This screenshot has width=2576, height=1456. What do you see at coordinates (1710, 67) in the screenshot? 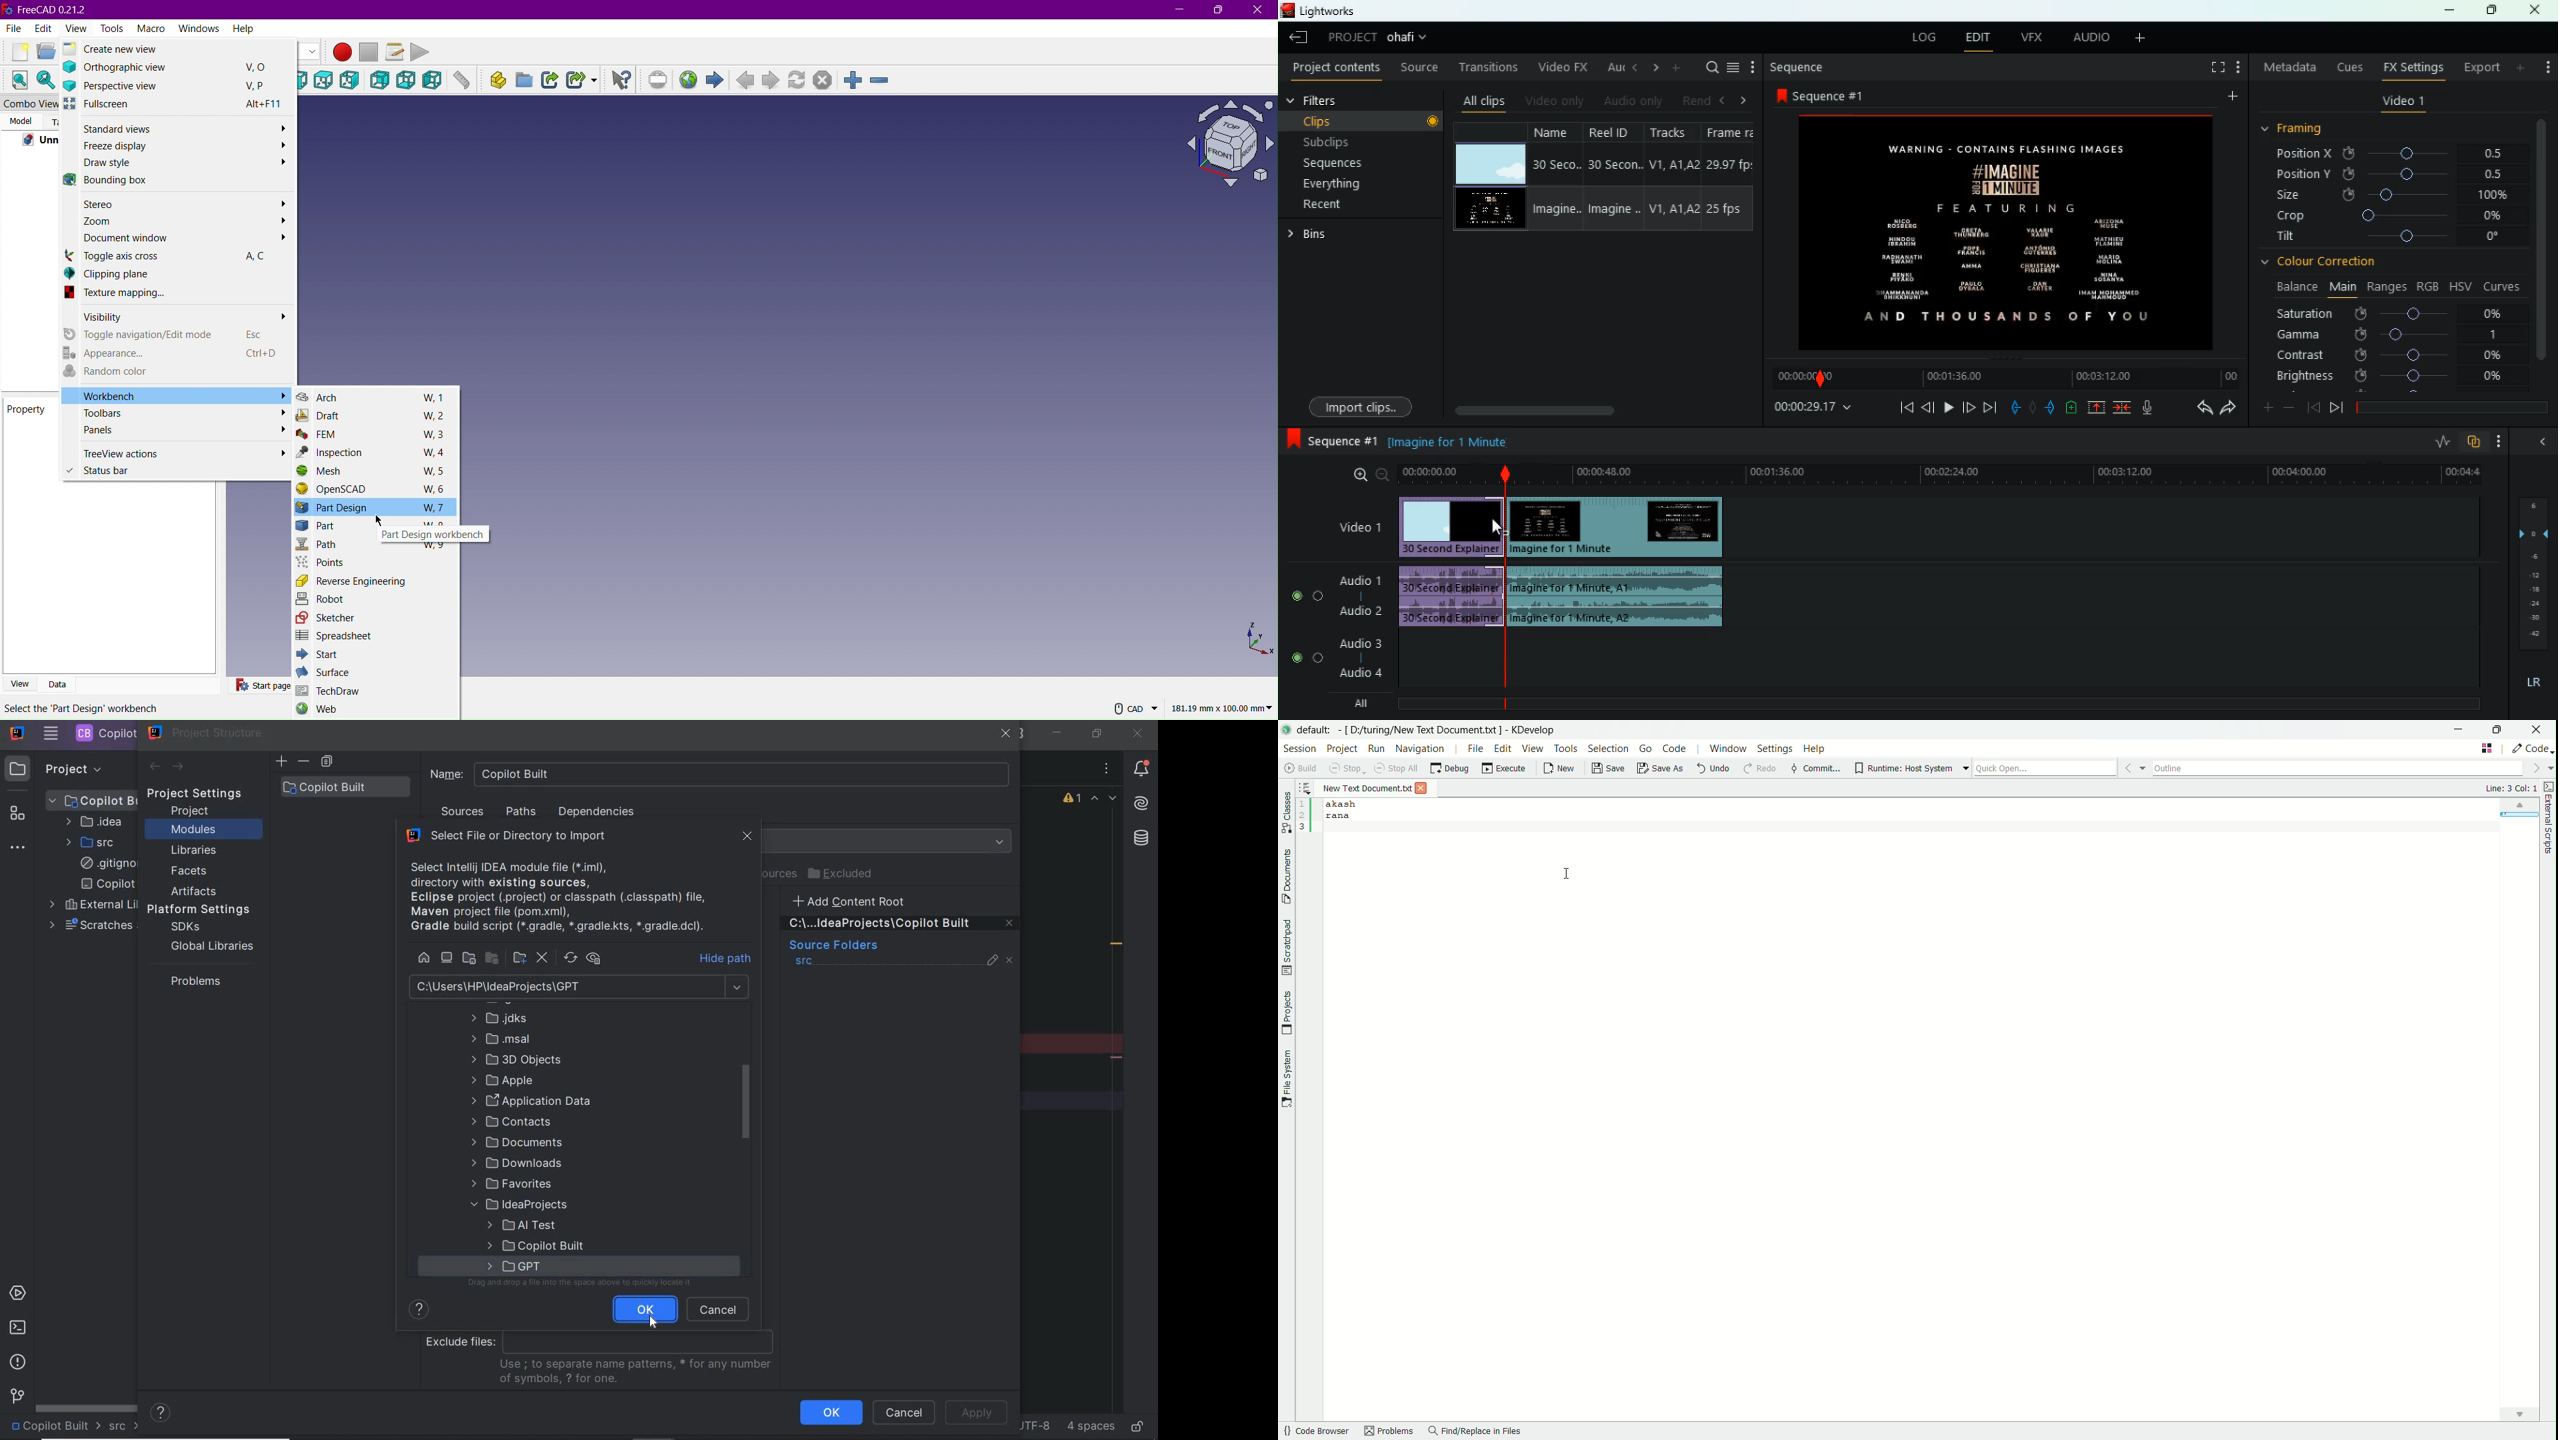
I see `search` at bounding box center [1710, 67].